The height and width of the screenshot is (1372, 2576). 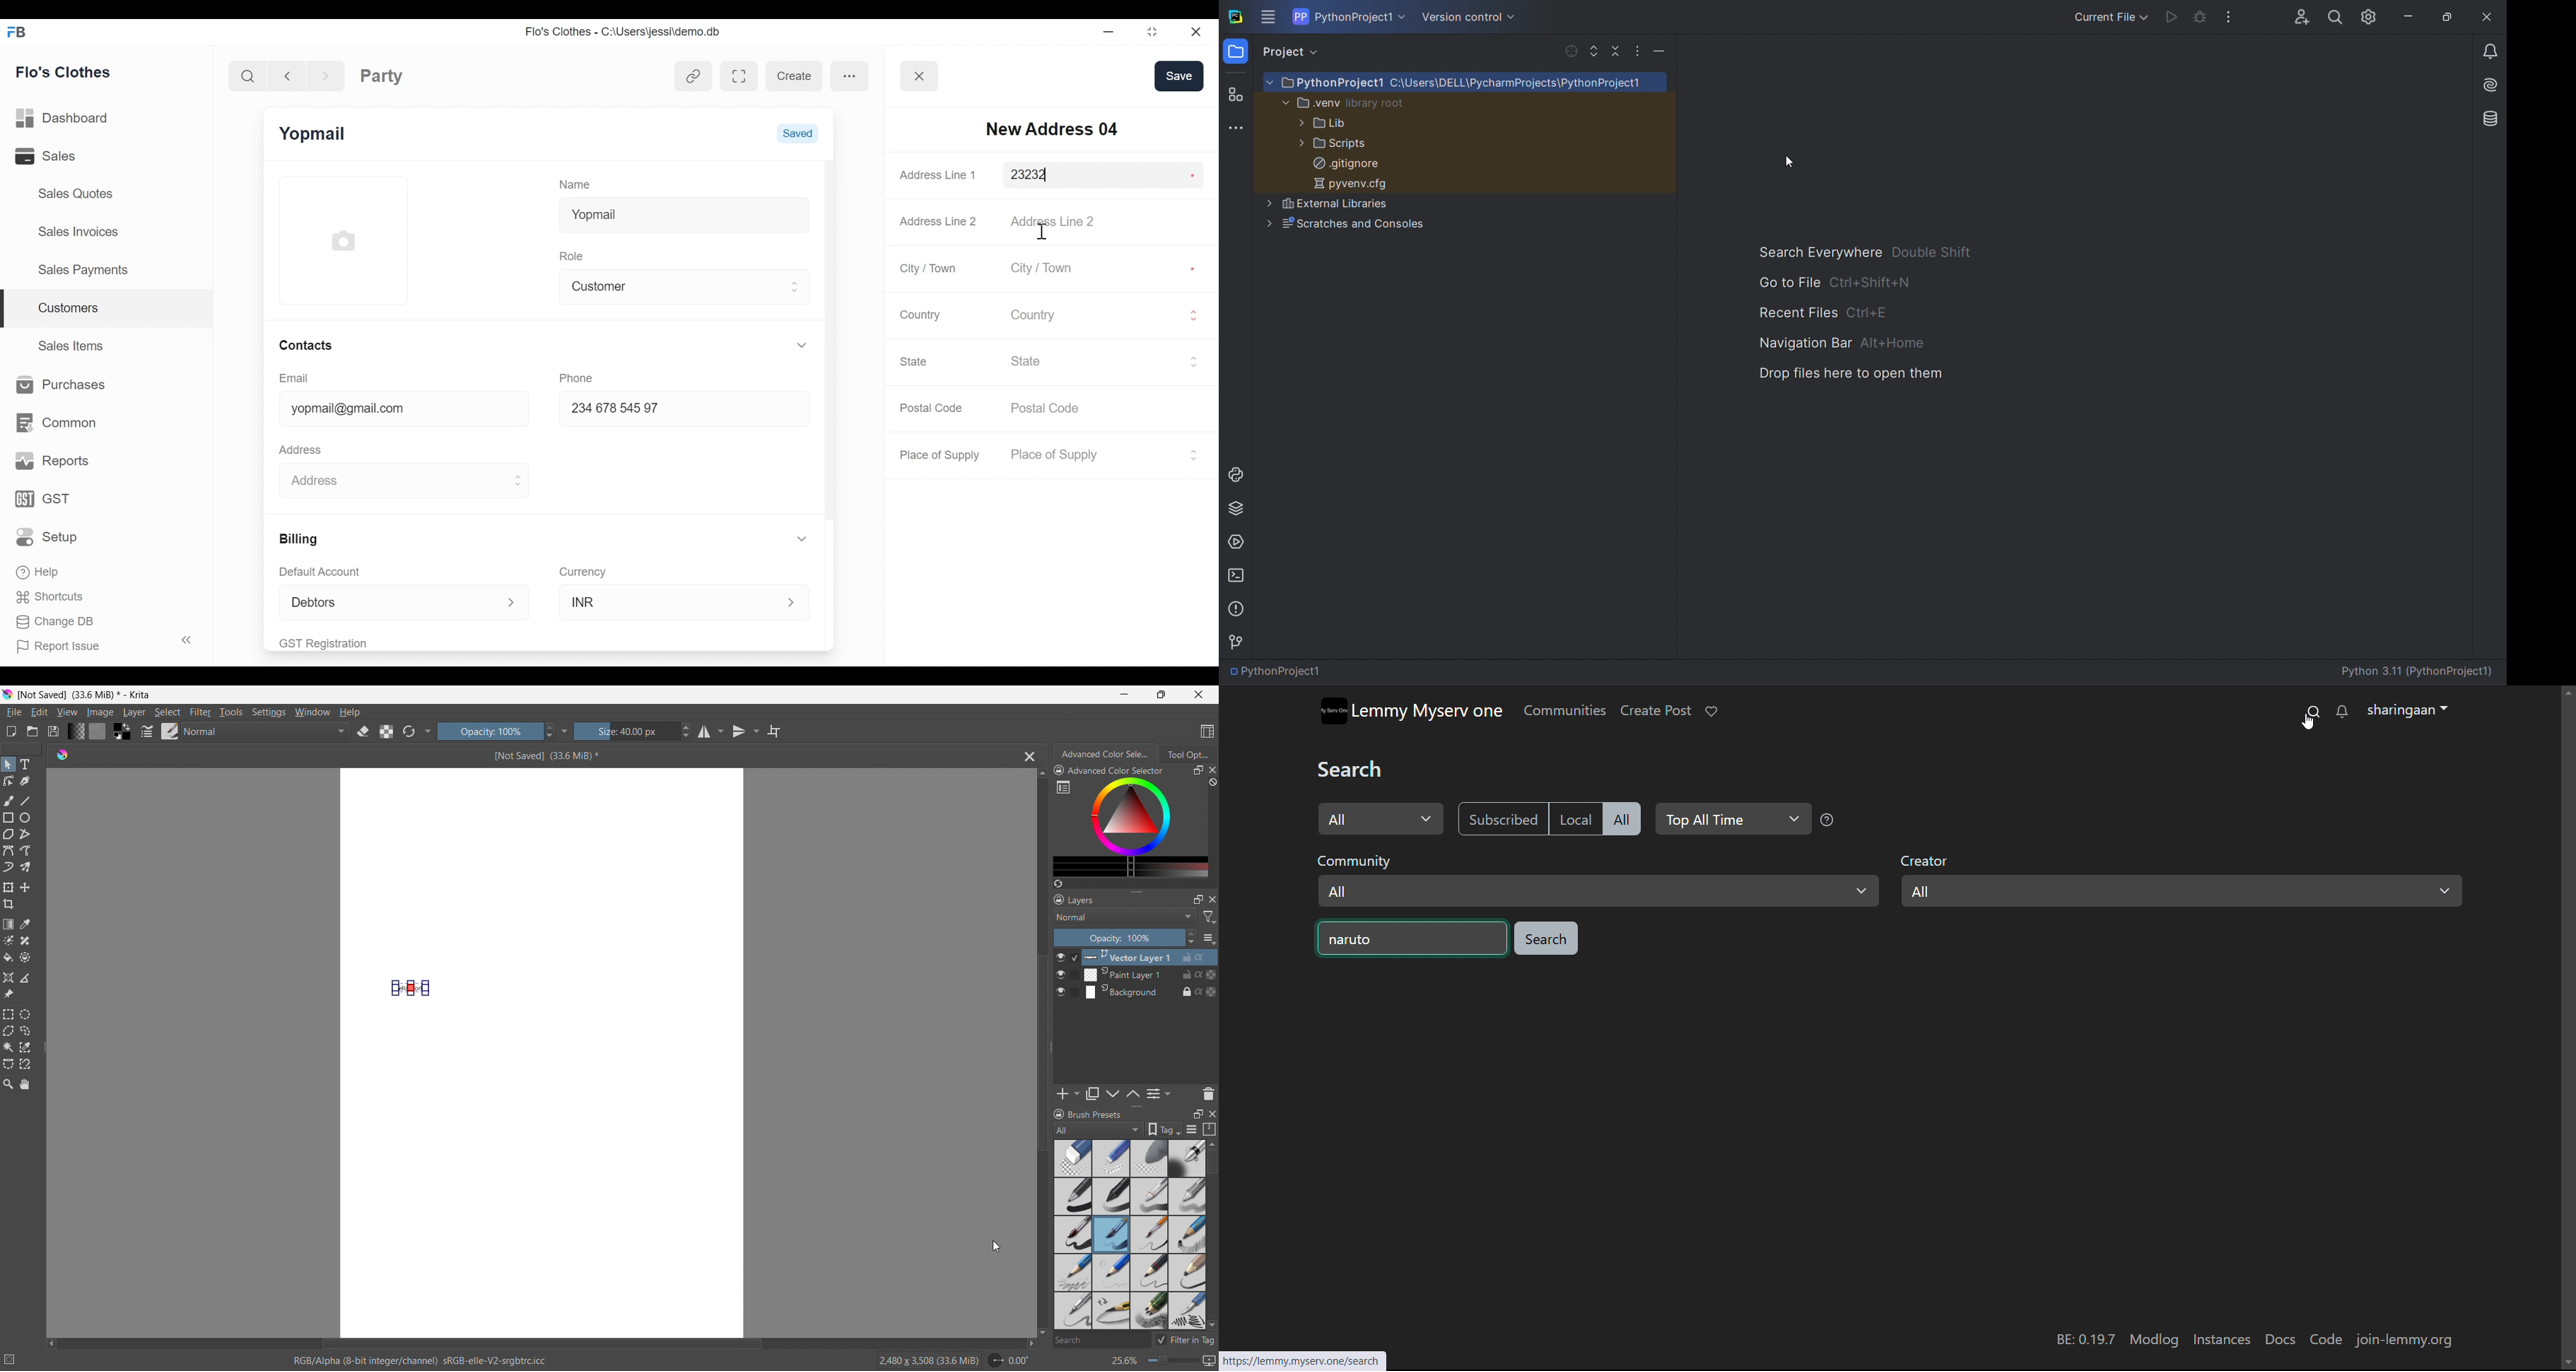 I want to click on INR, so click(x=670, y=601).